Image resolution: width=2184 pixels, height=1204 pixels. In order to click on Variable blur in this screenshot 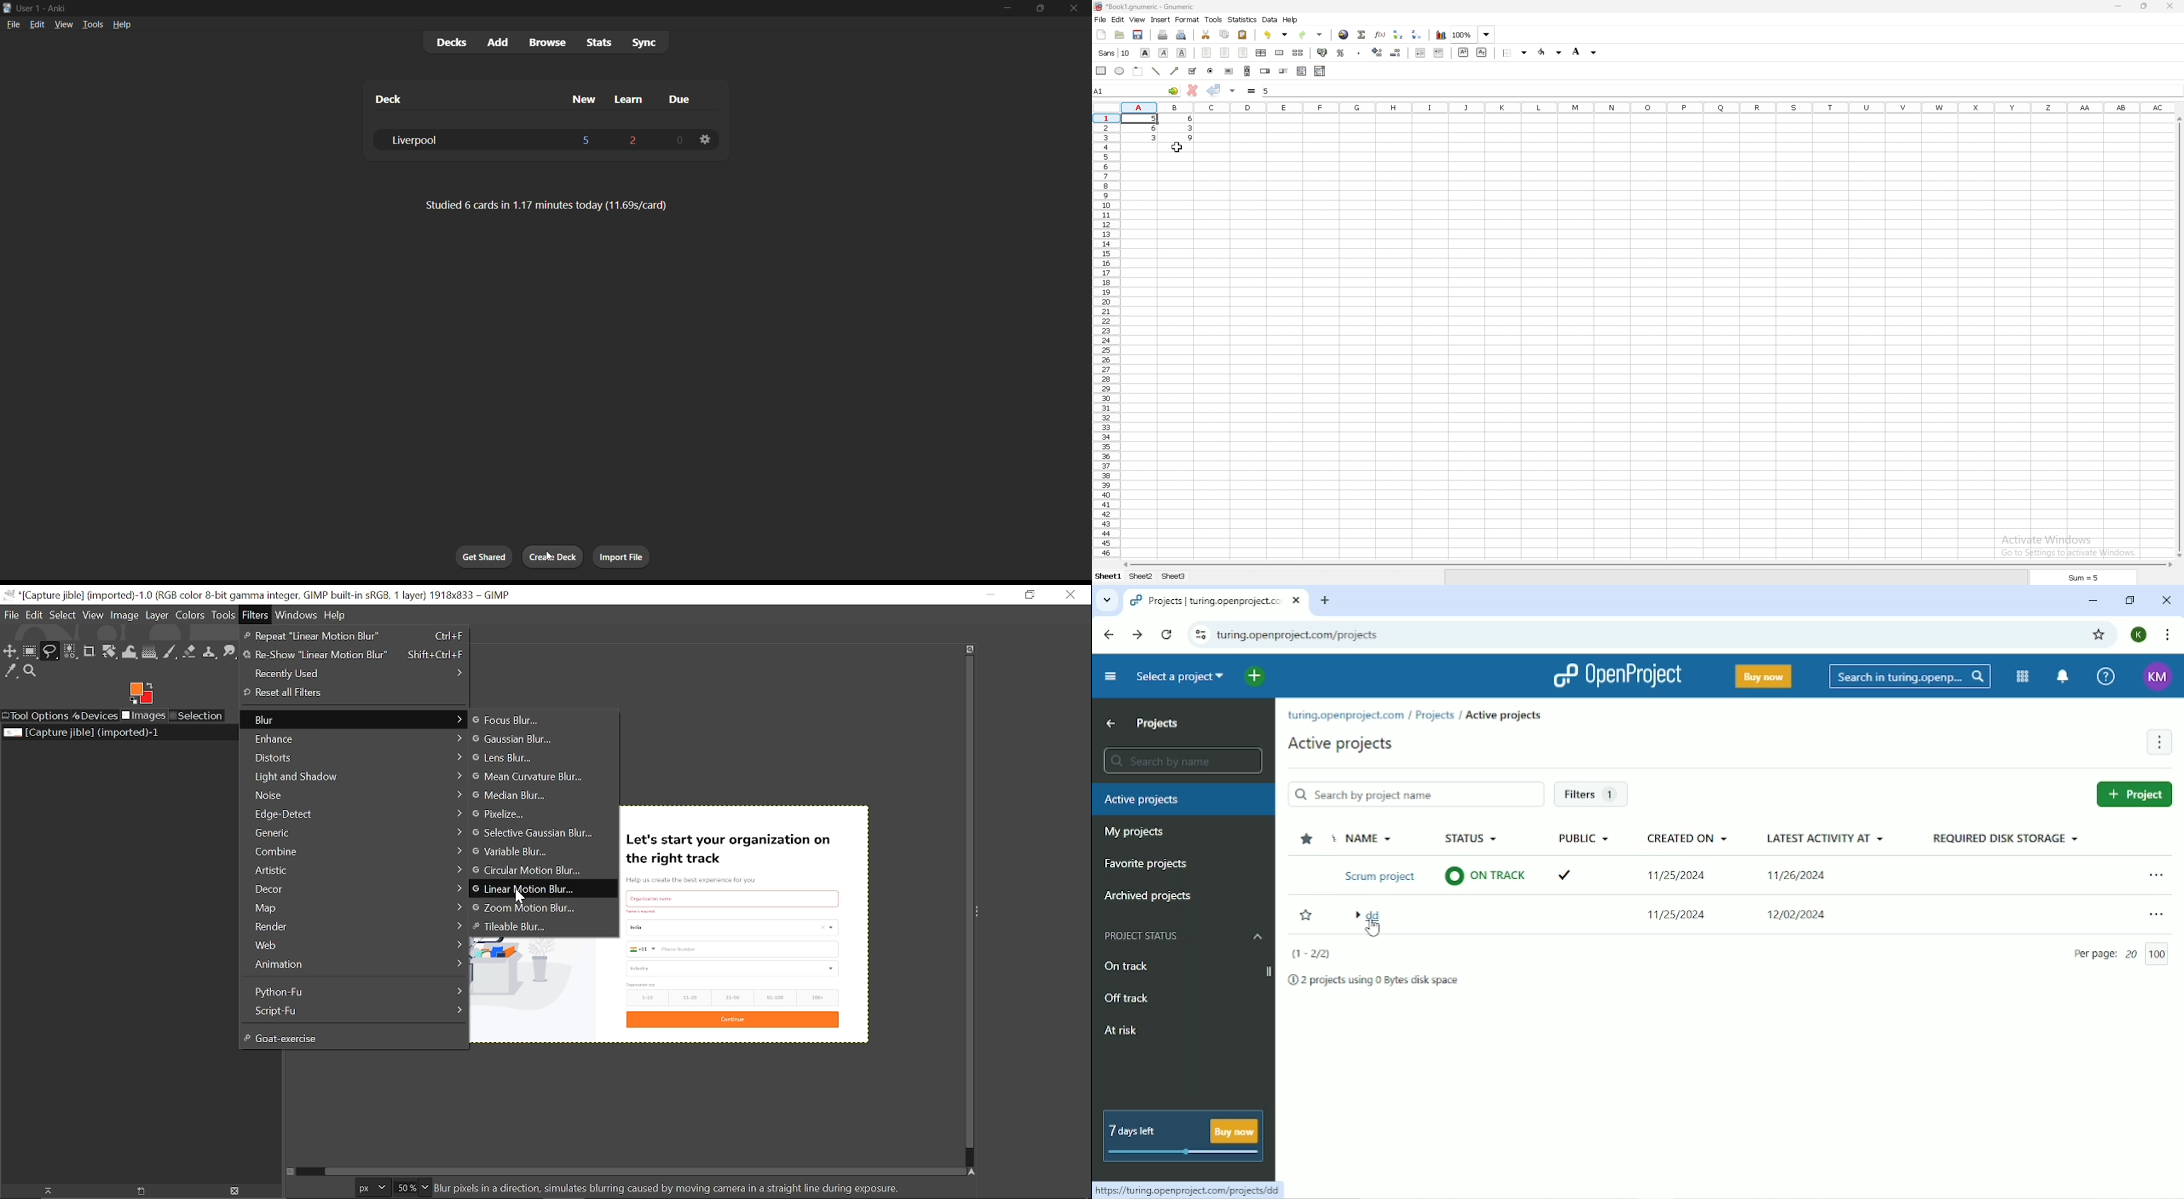, I will do `click(525, 852)`.